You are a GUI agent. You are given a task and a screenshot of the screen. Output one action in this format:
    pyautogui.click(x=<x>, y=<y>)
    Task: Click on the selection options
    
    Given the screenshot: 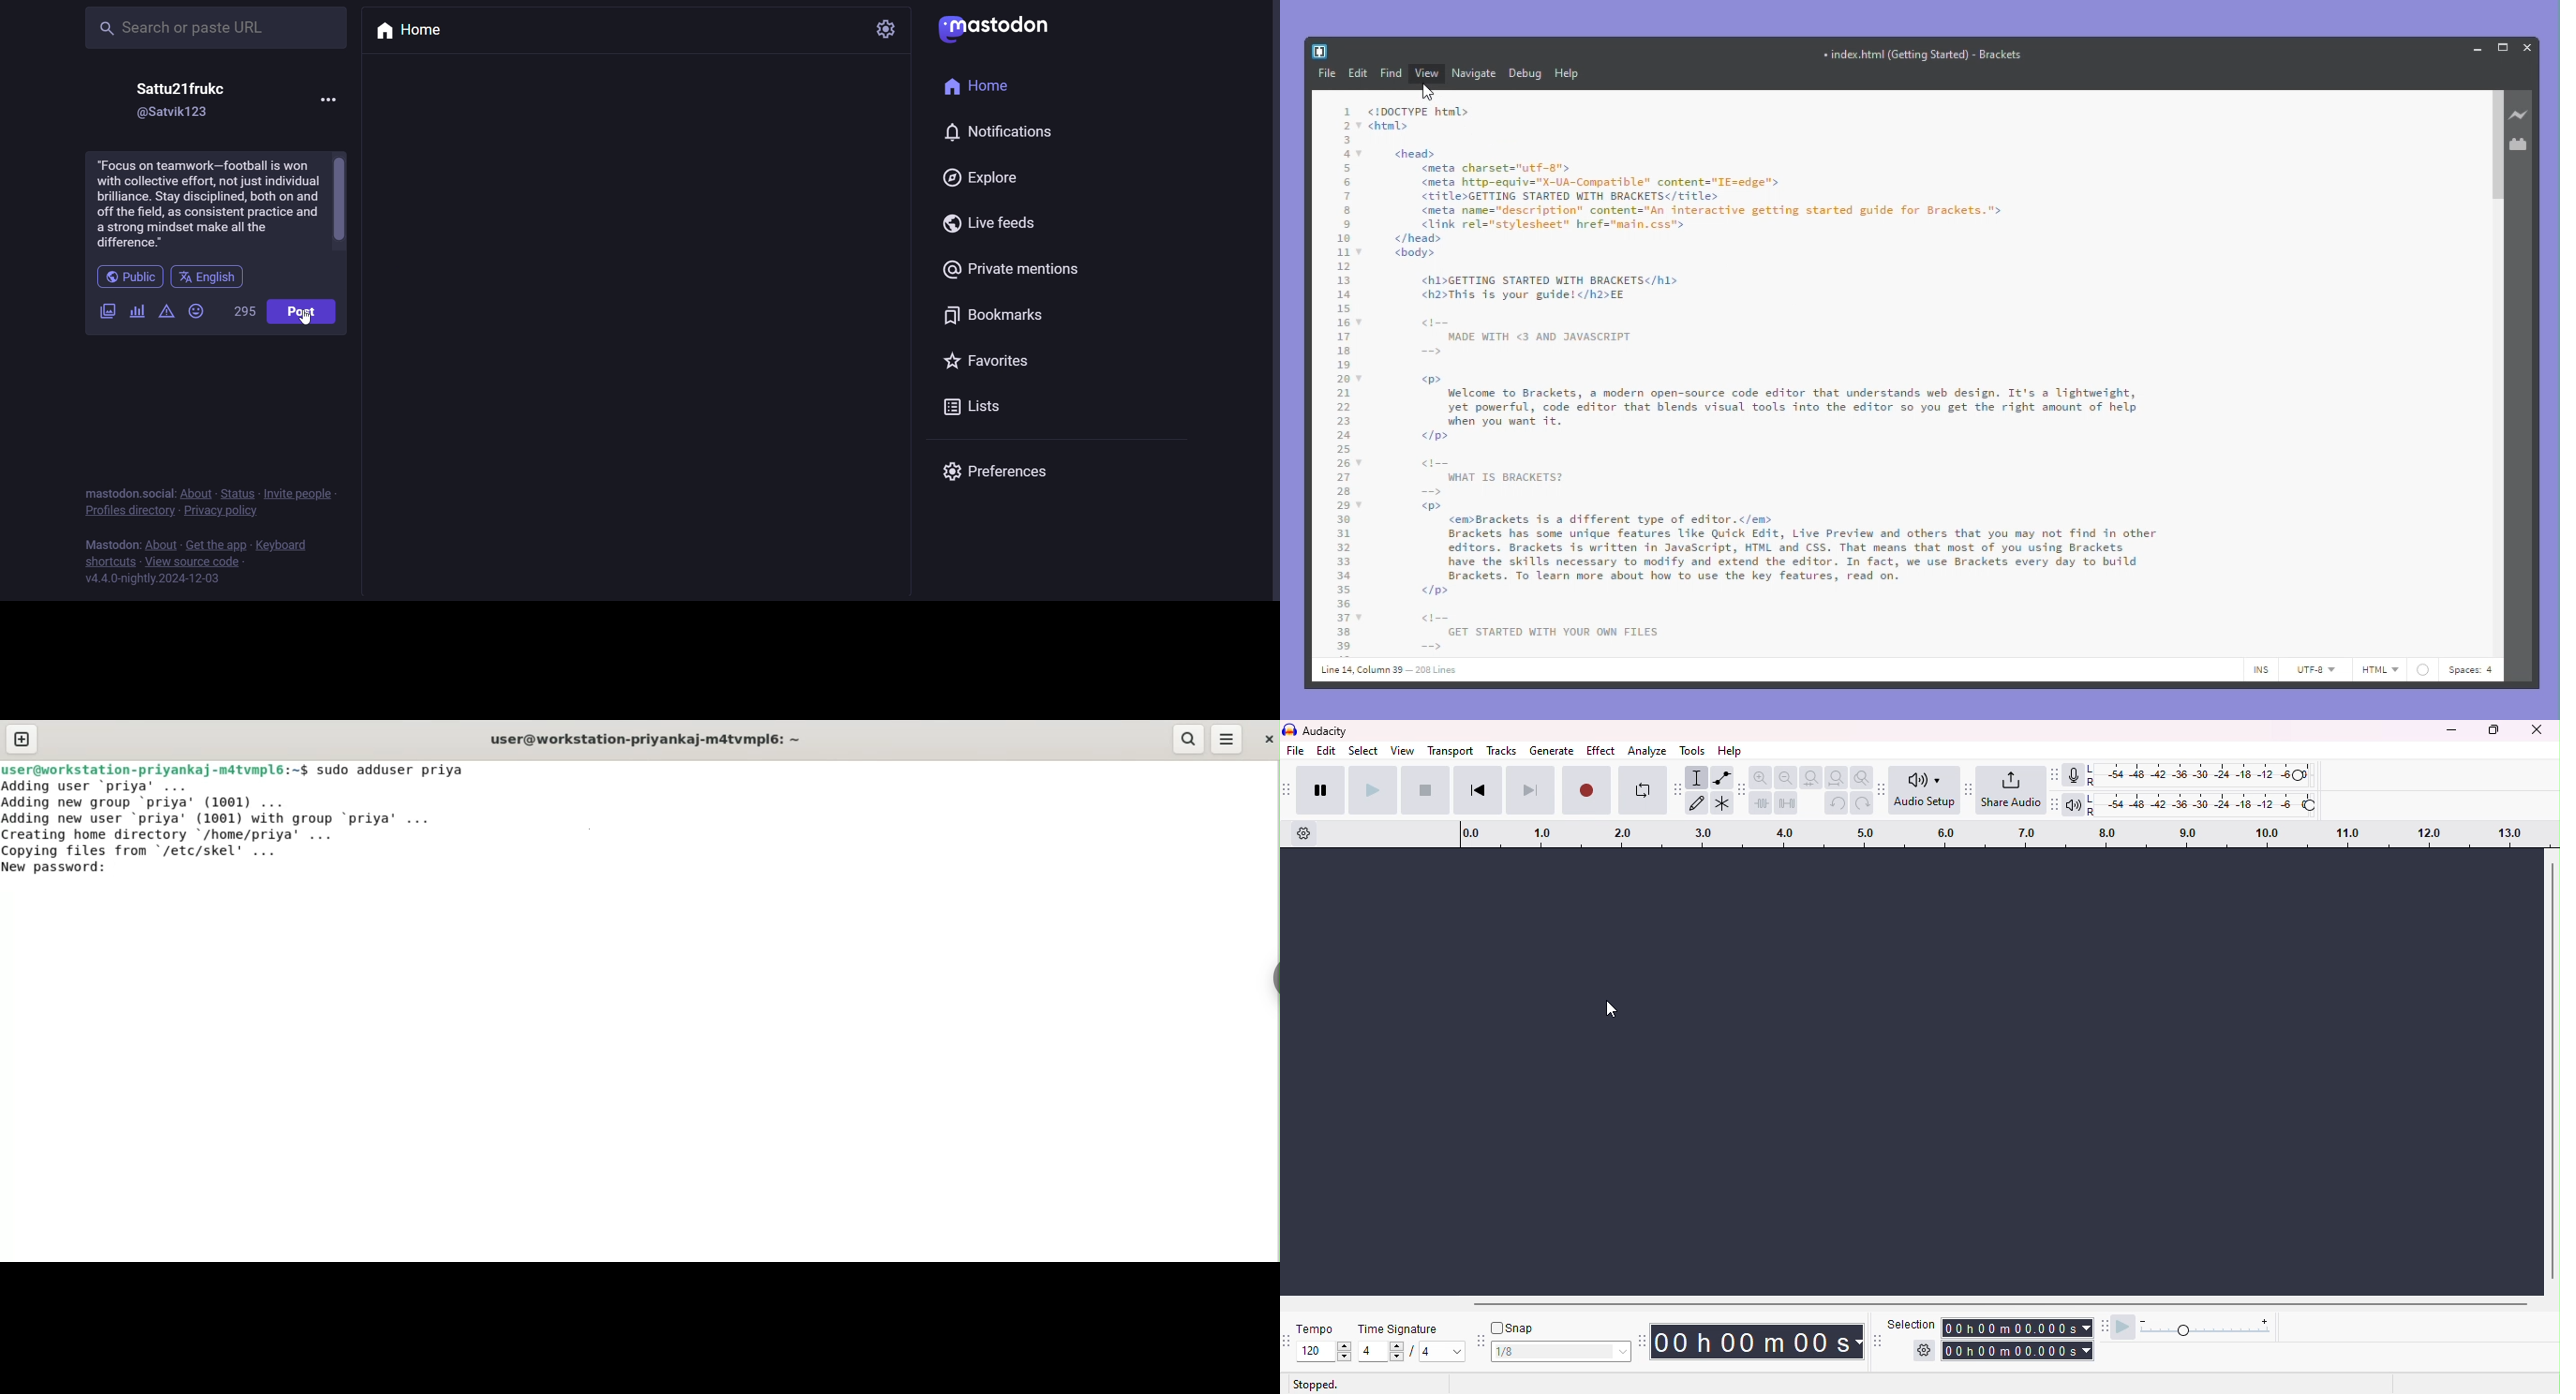 What is the action you would take?
    pyautogui.click(x=1924, y=1353)
    